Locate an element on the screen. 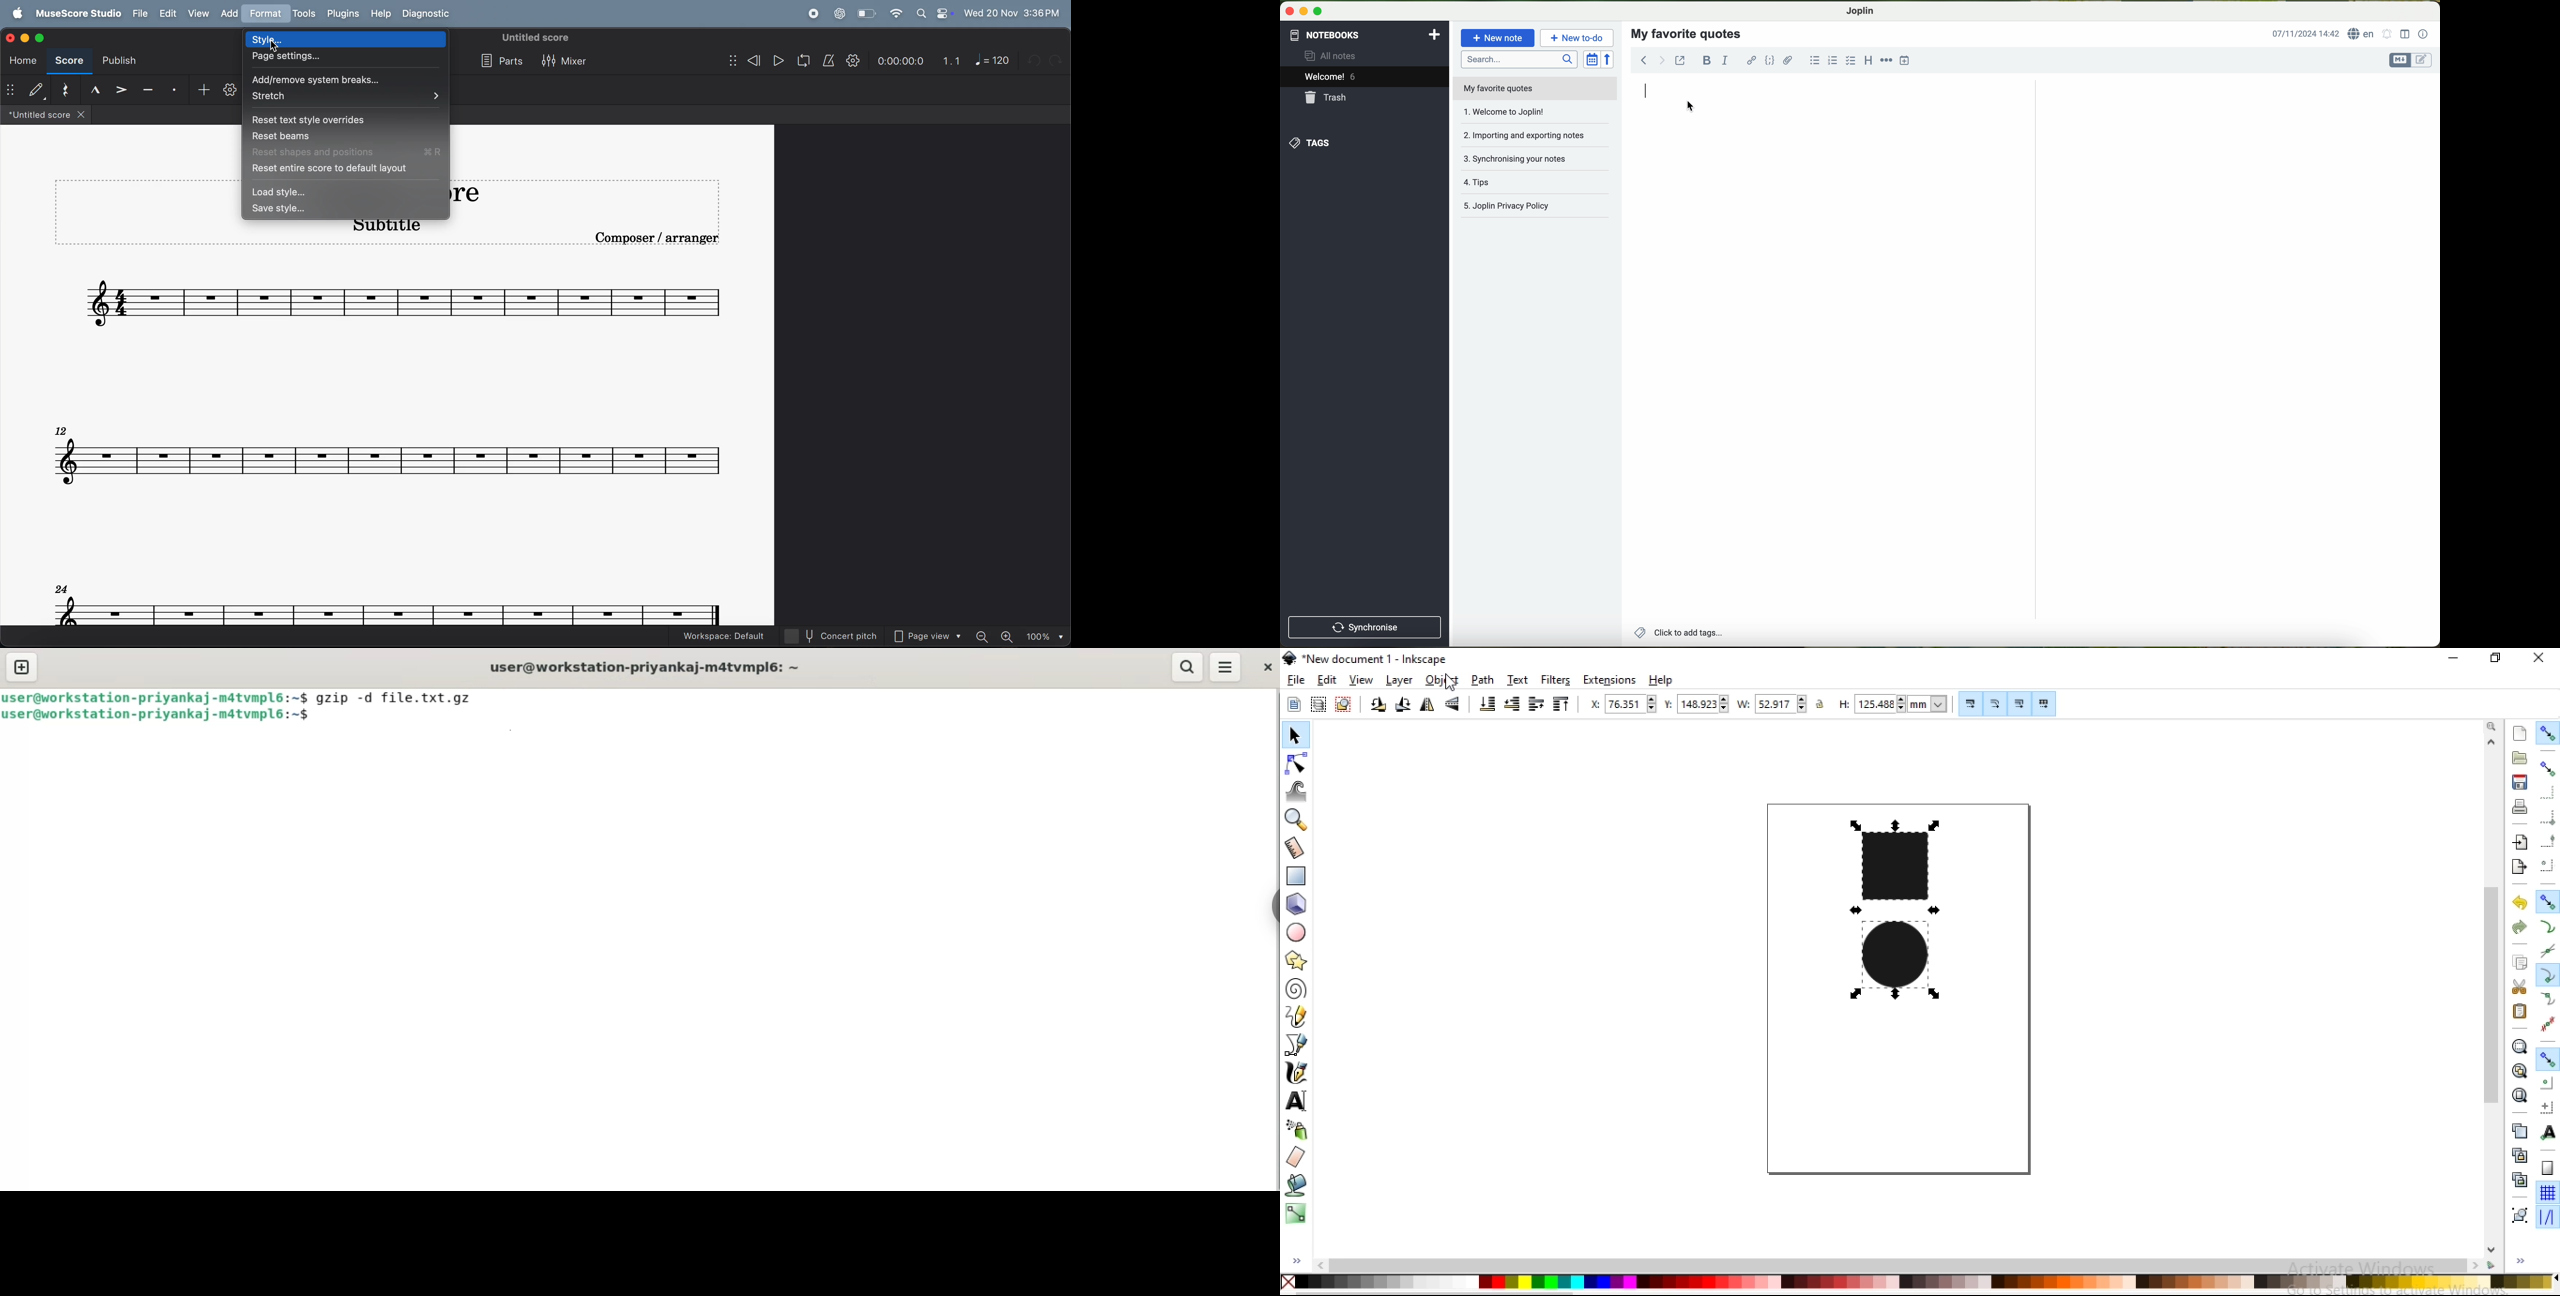  search is located at coordinates (1186, 668).